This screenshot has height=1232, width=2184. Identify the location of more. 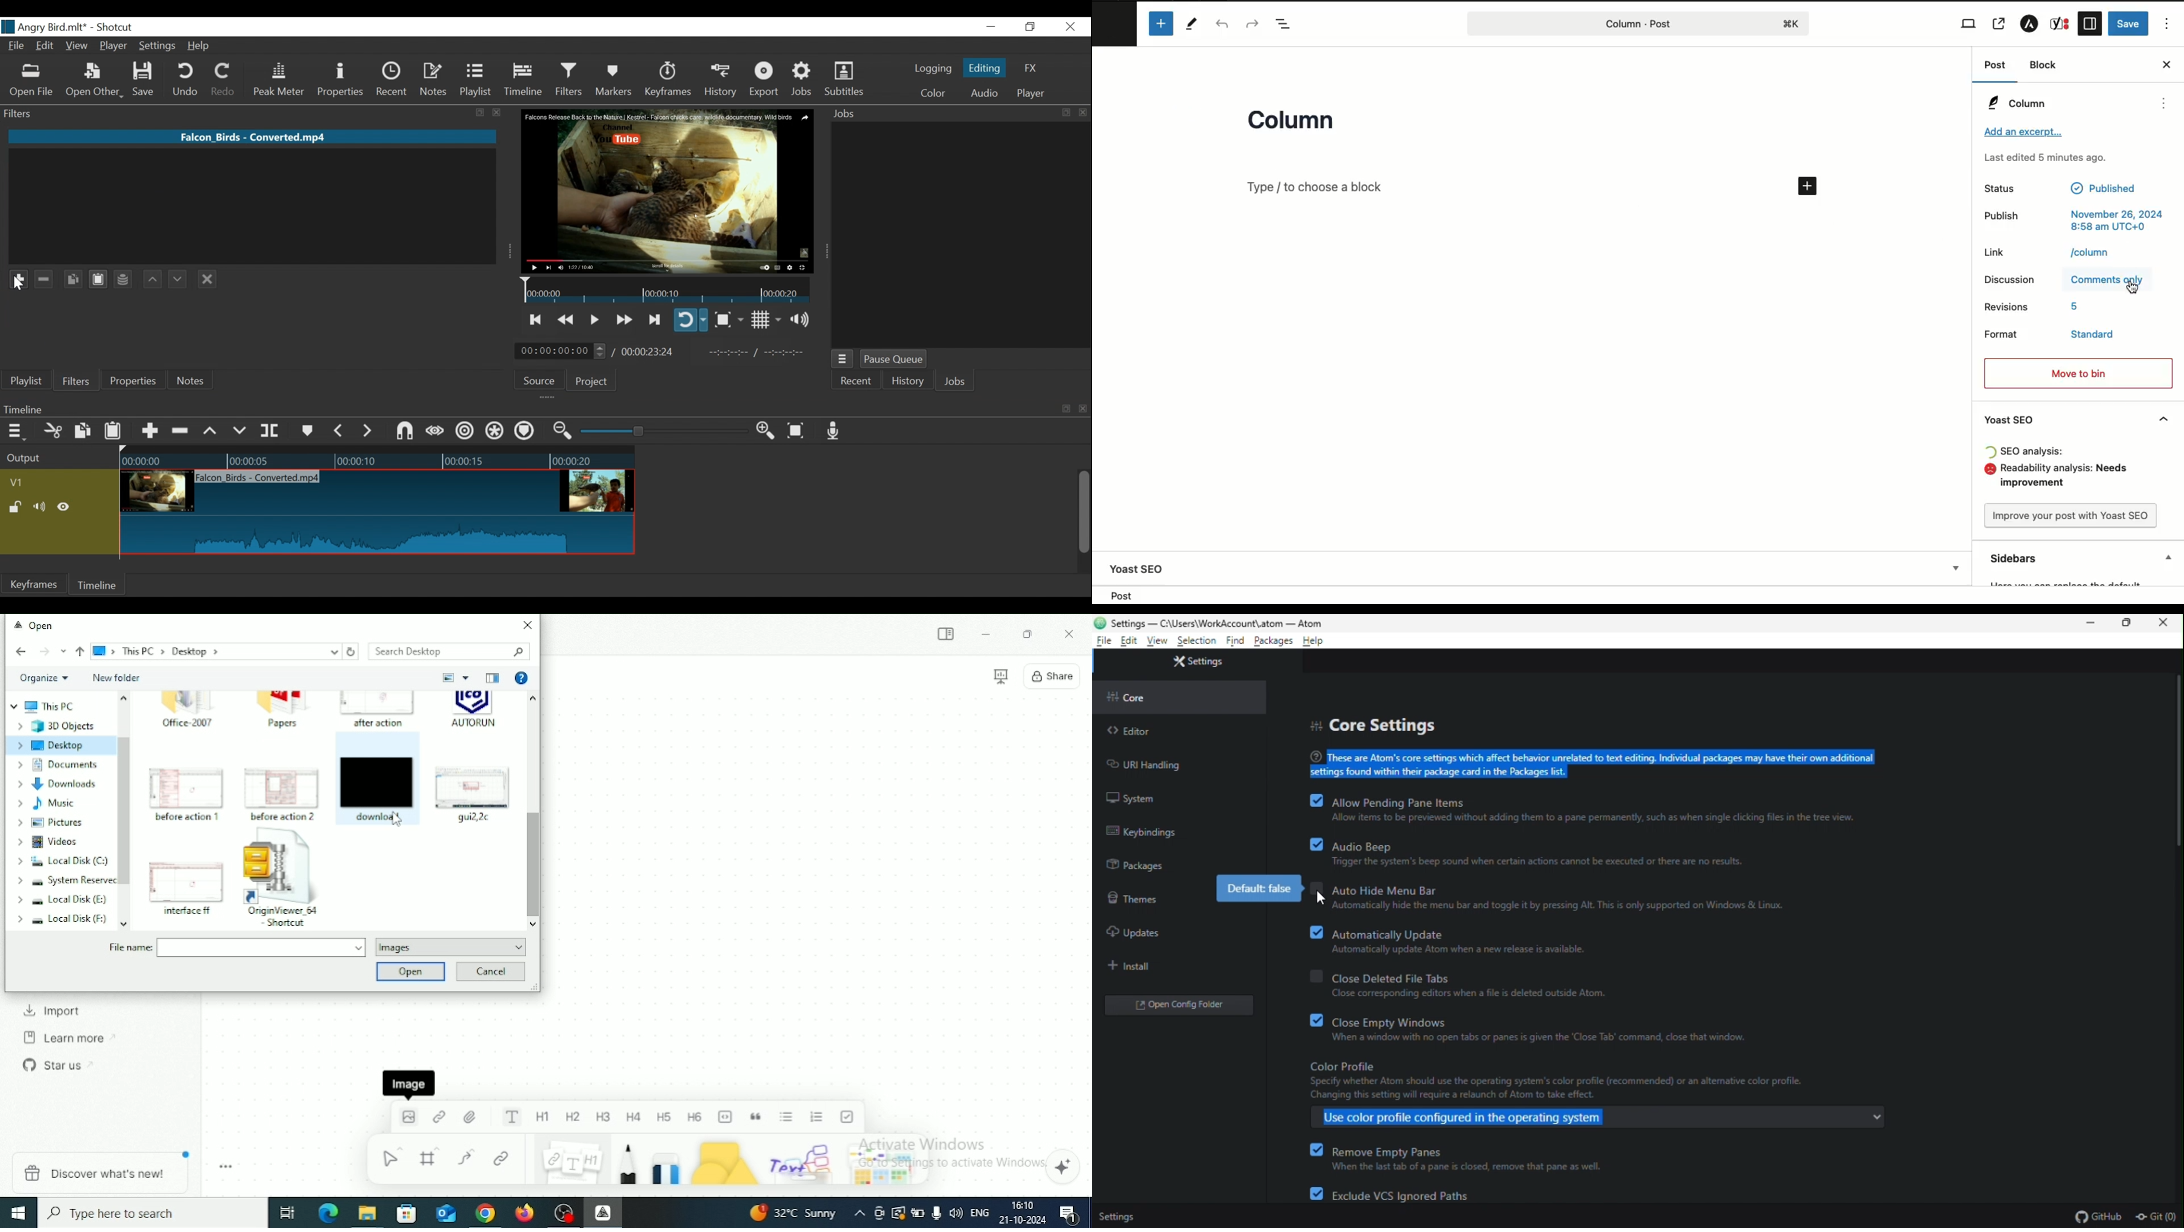
(2164, 103).